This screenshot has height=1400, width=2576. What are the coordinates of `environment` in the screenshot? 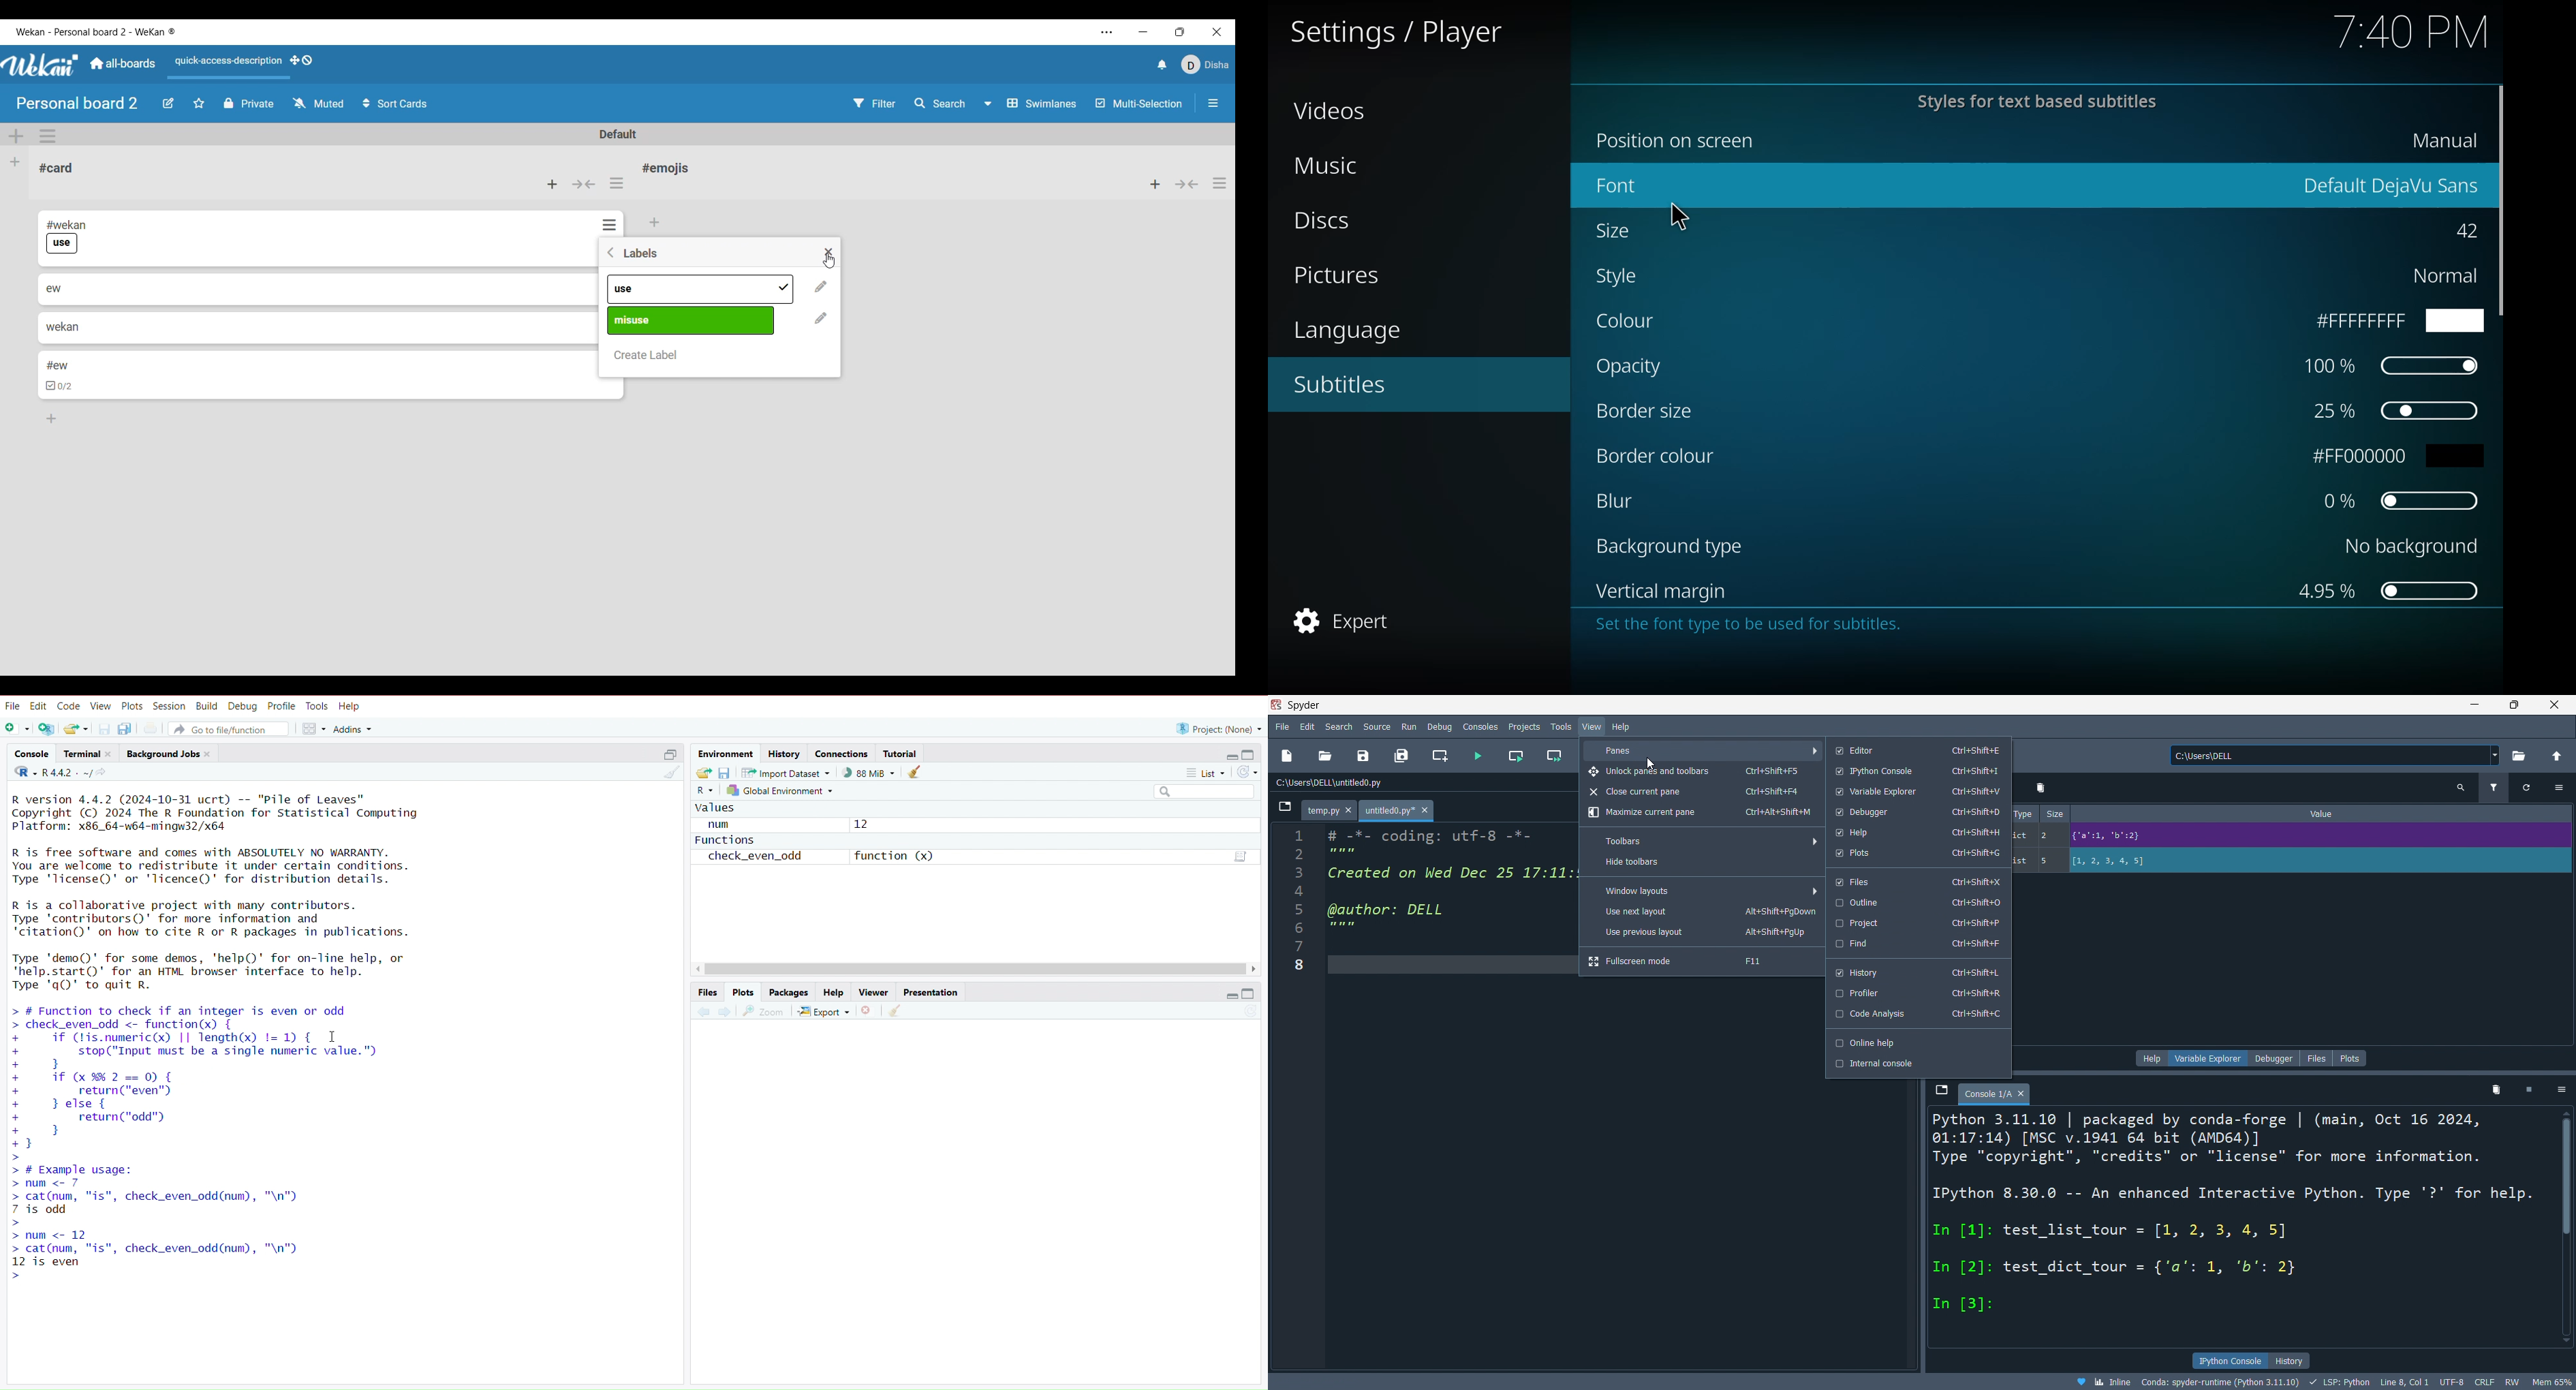 It's located at (727, 754).